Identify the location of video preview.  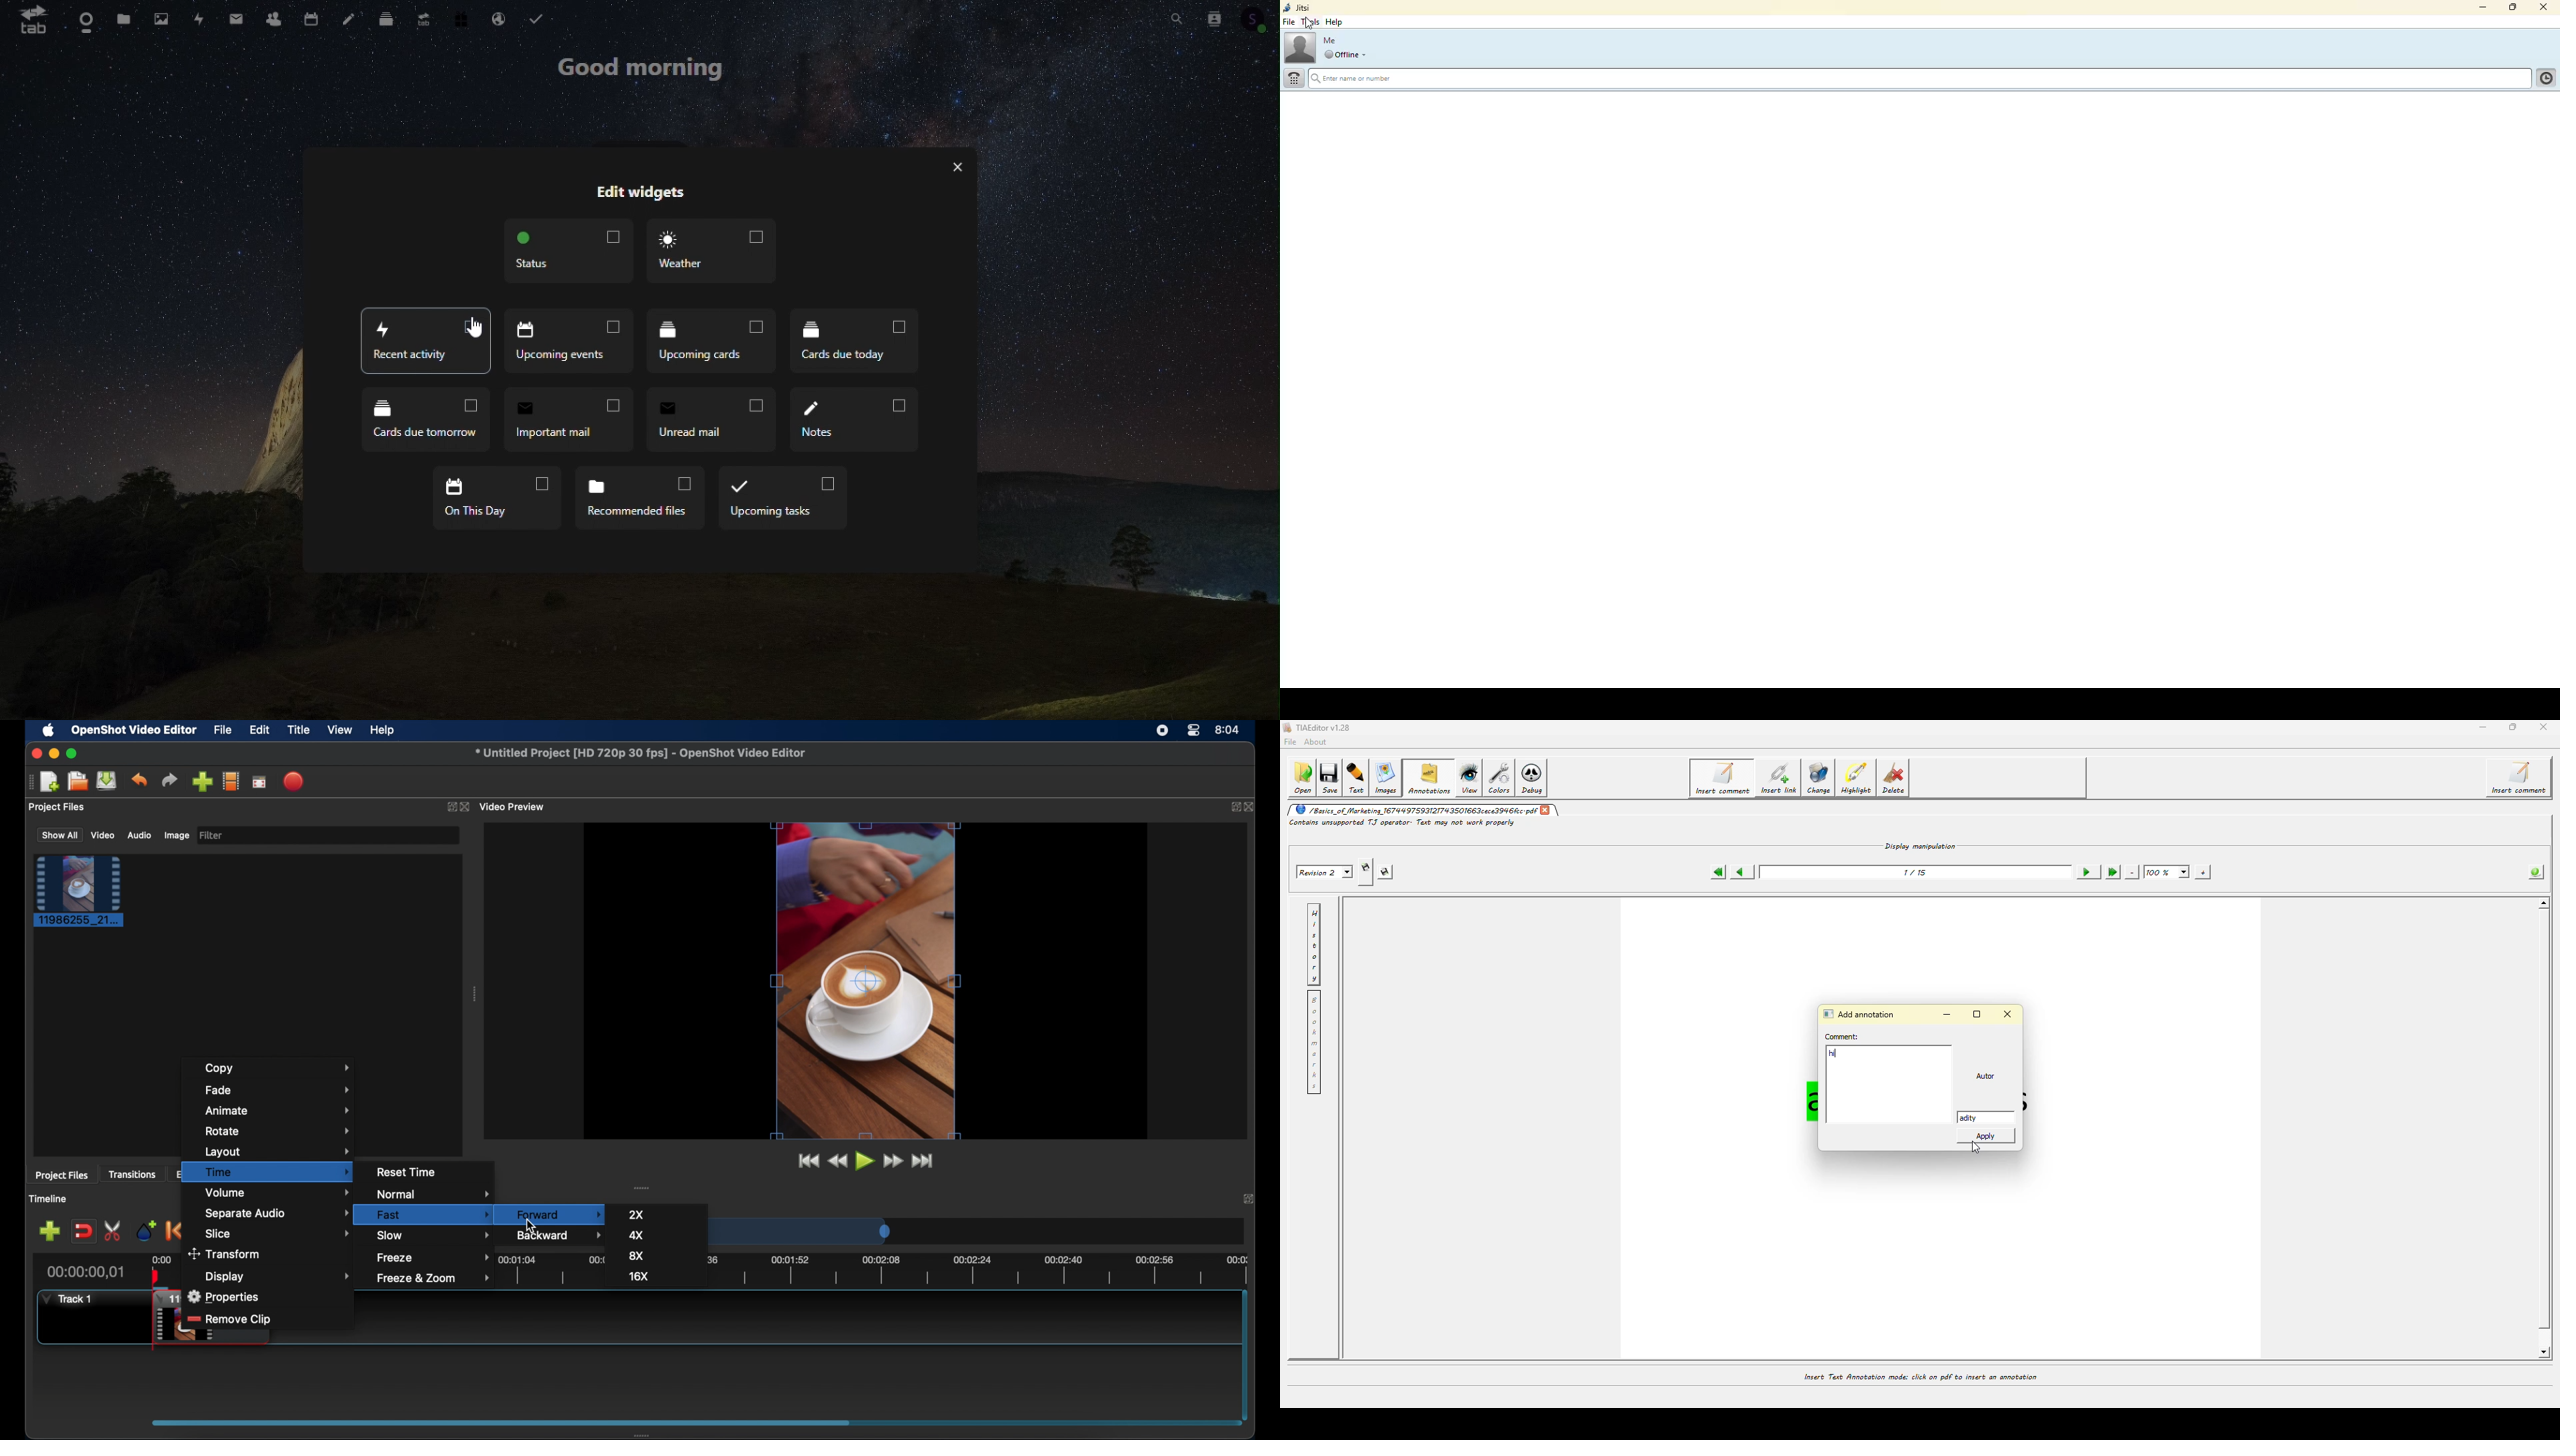
(514, 806).